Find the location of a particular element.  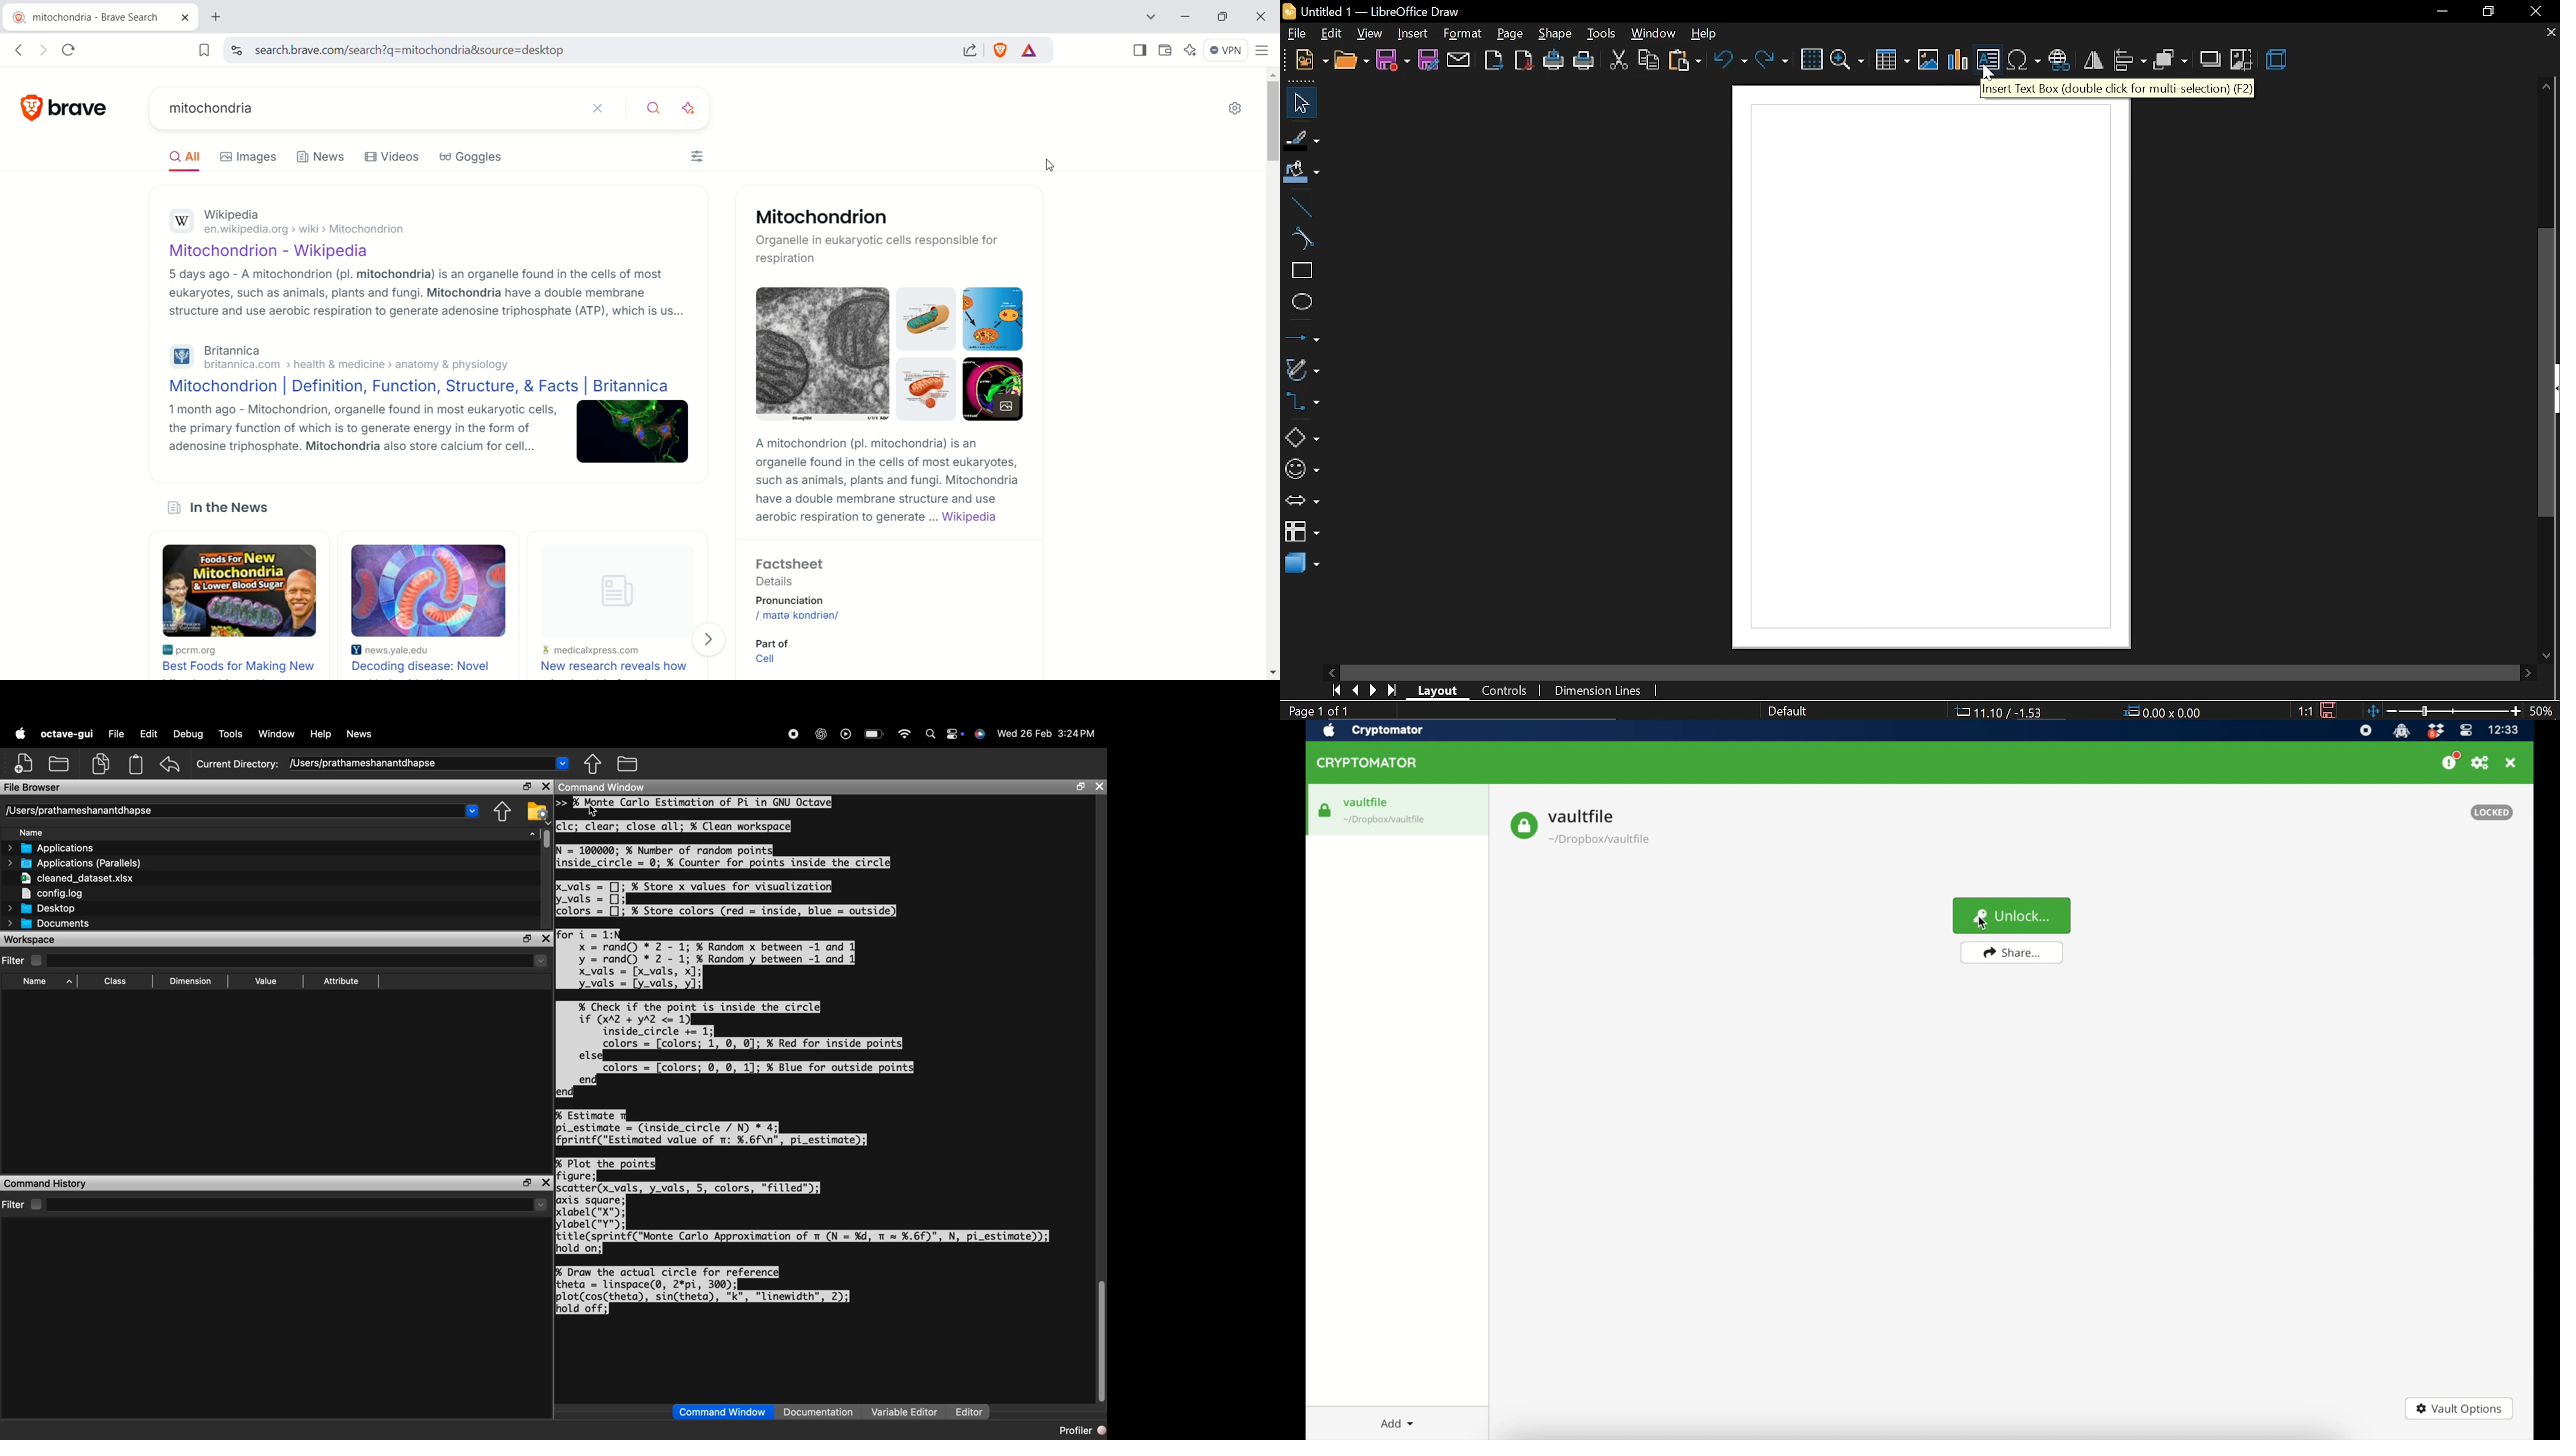

view site information is located at coordinates (237, 49).